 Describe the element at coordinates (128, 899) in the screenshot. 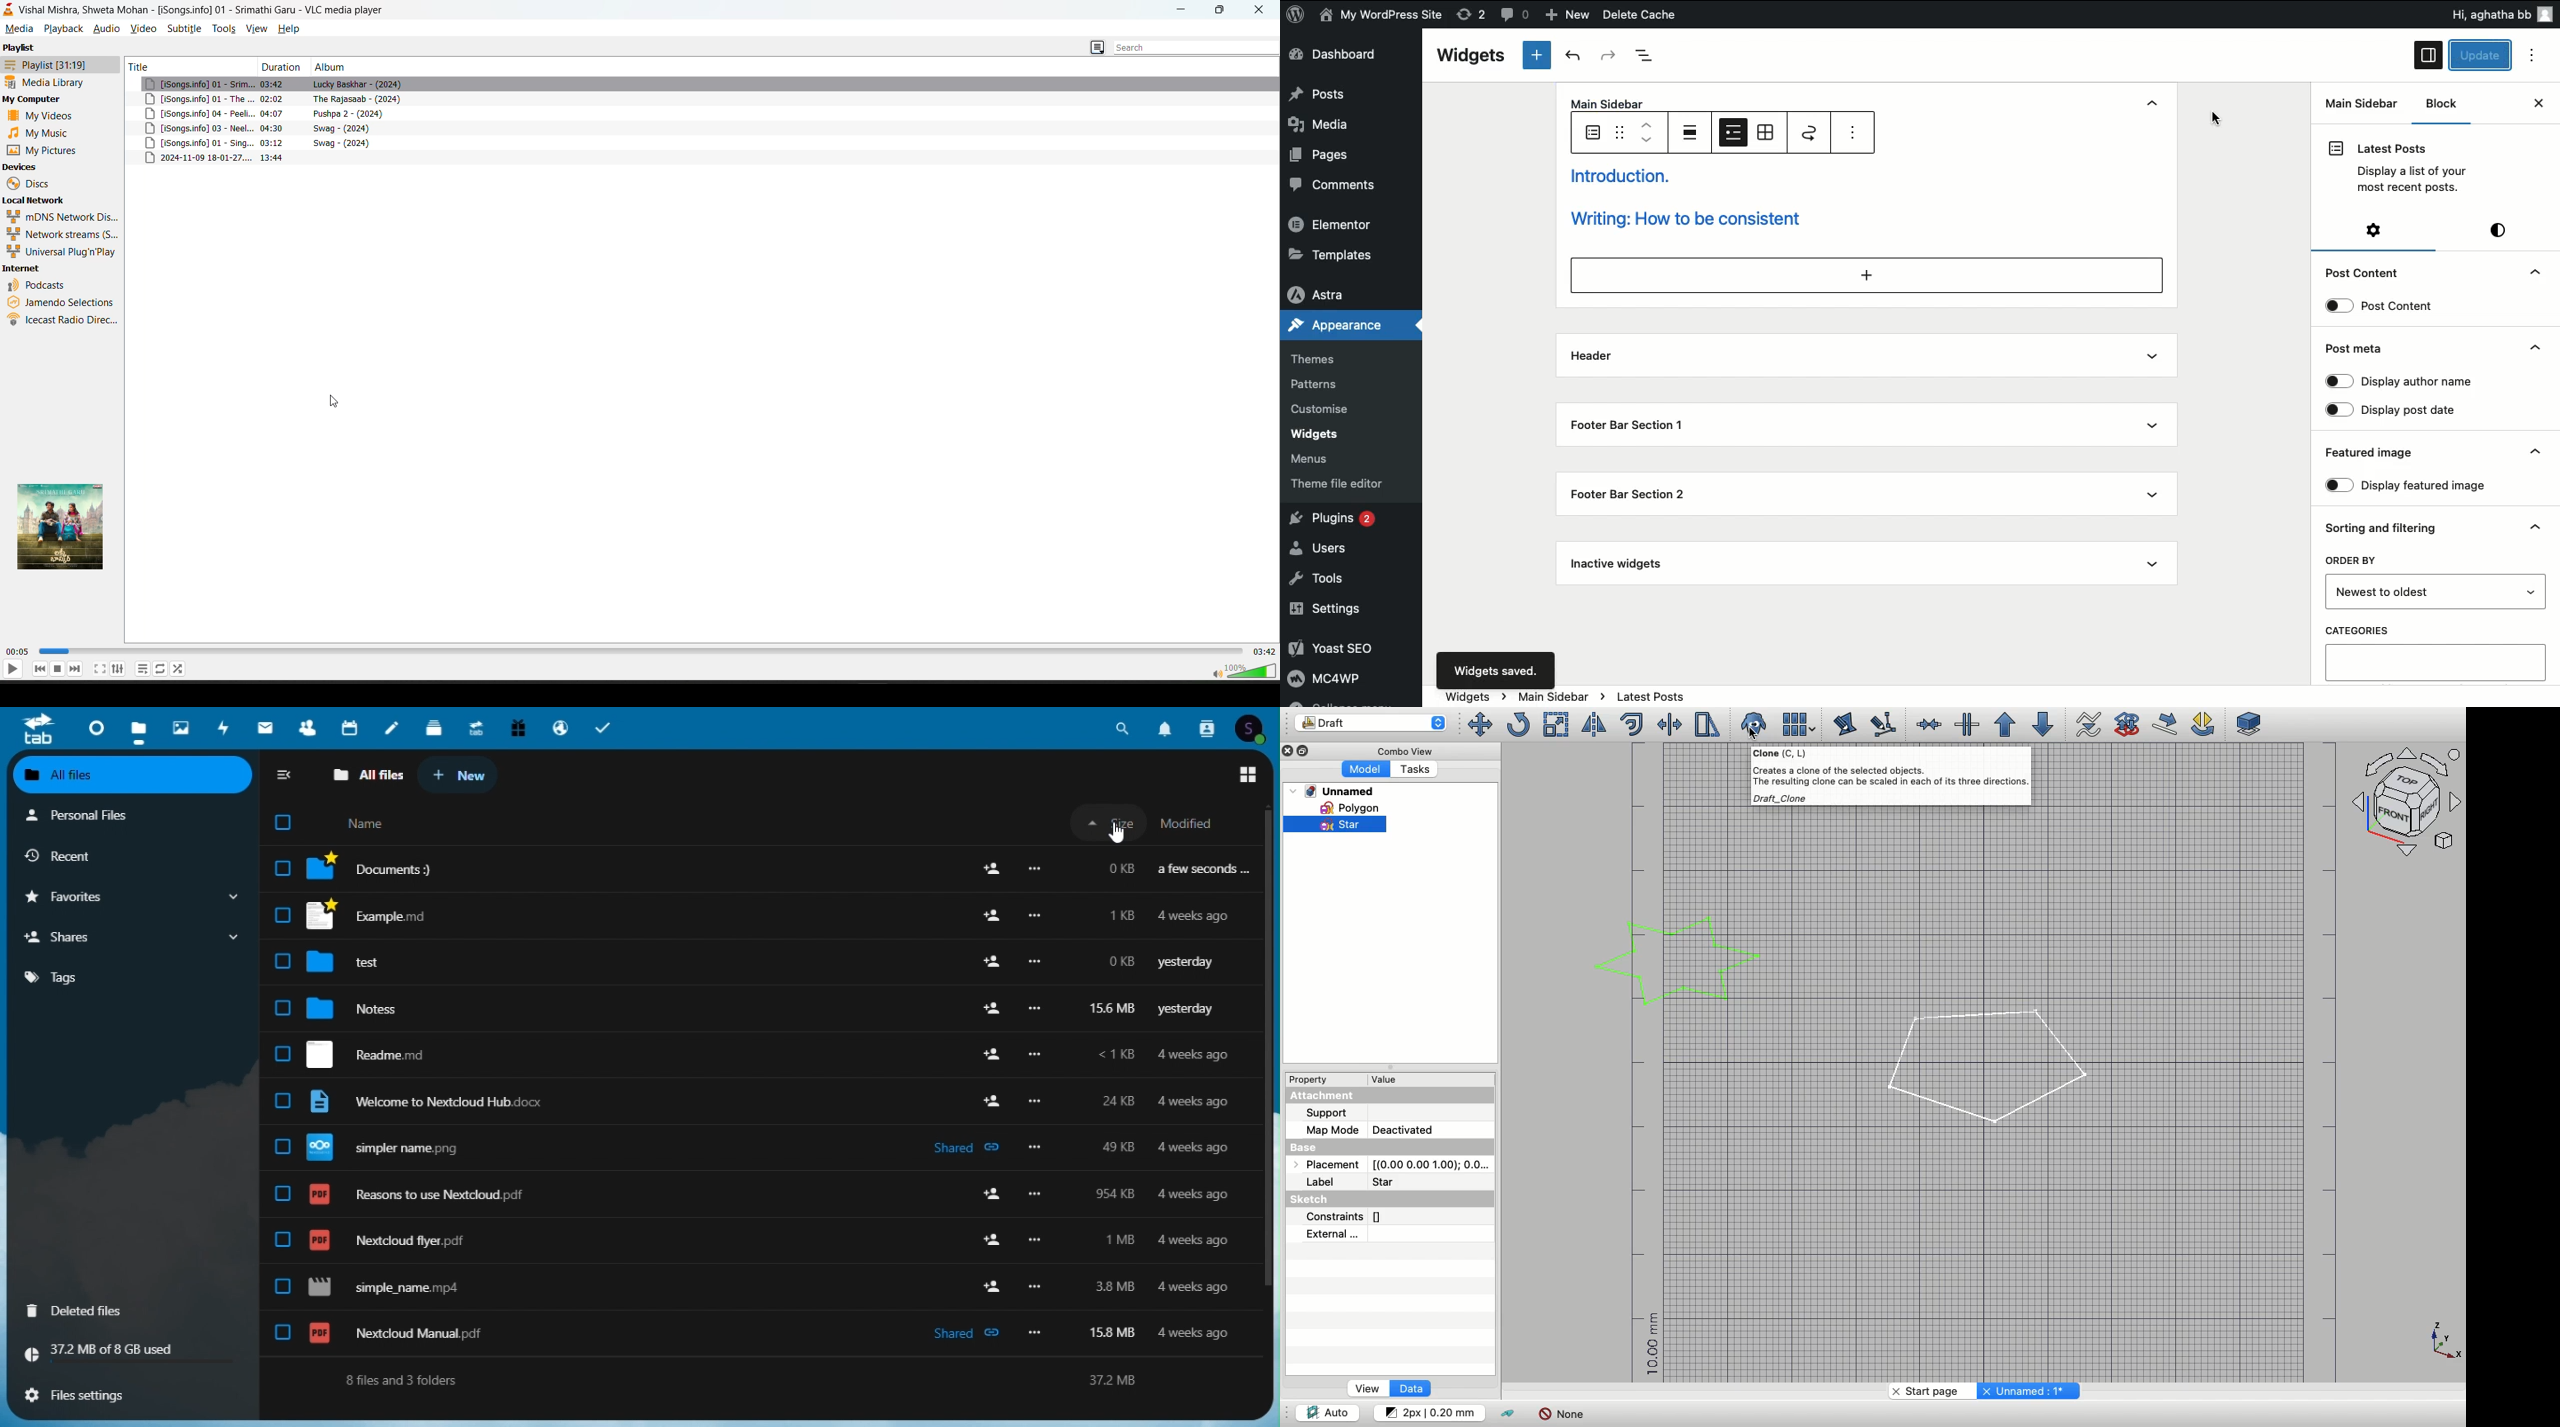

I see `favourites` at that location.